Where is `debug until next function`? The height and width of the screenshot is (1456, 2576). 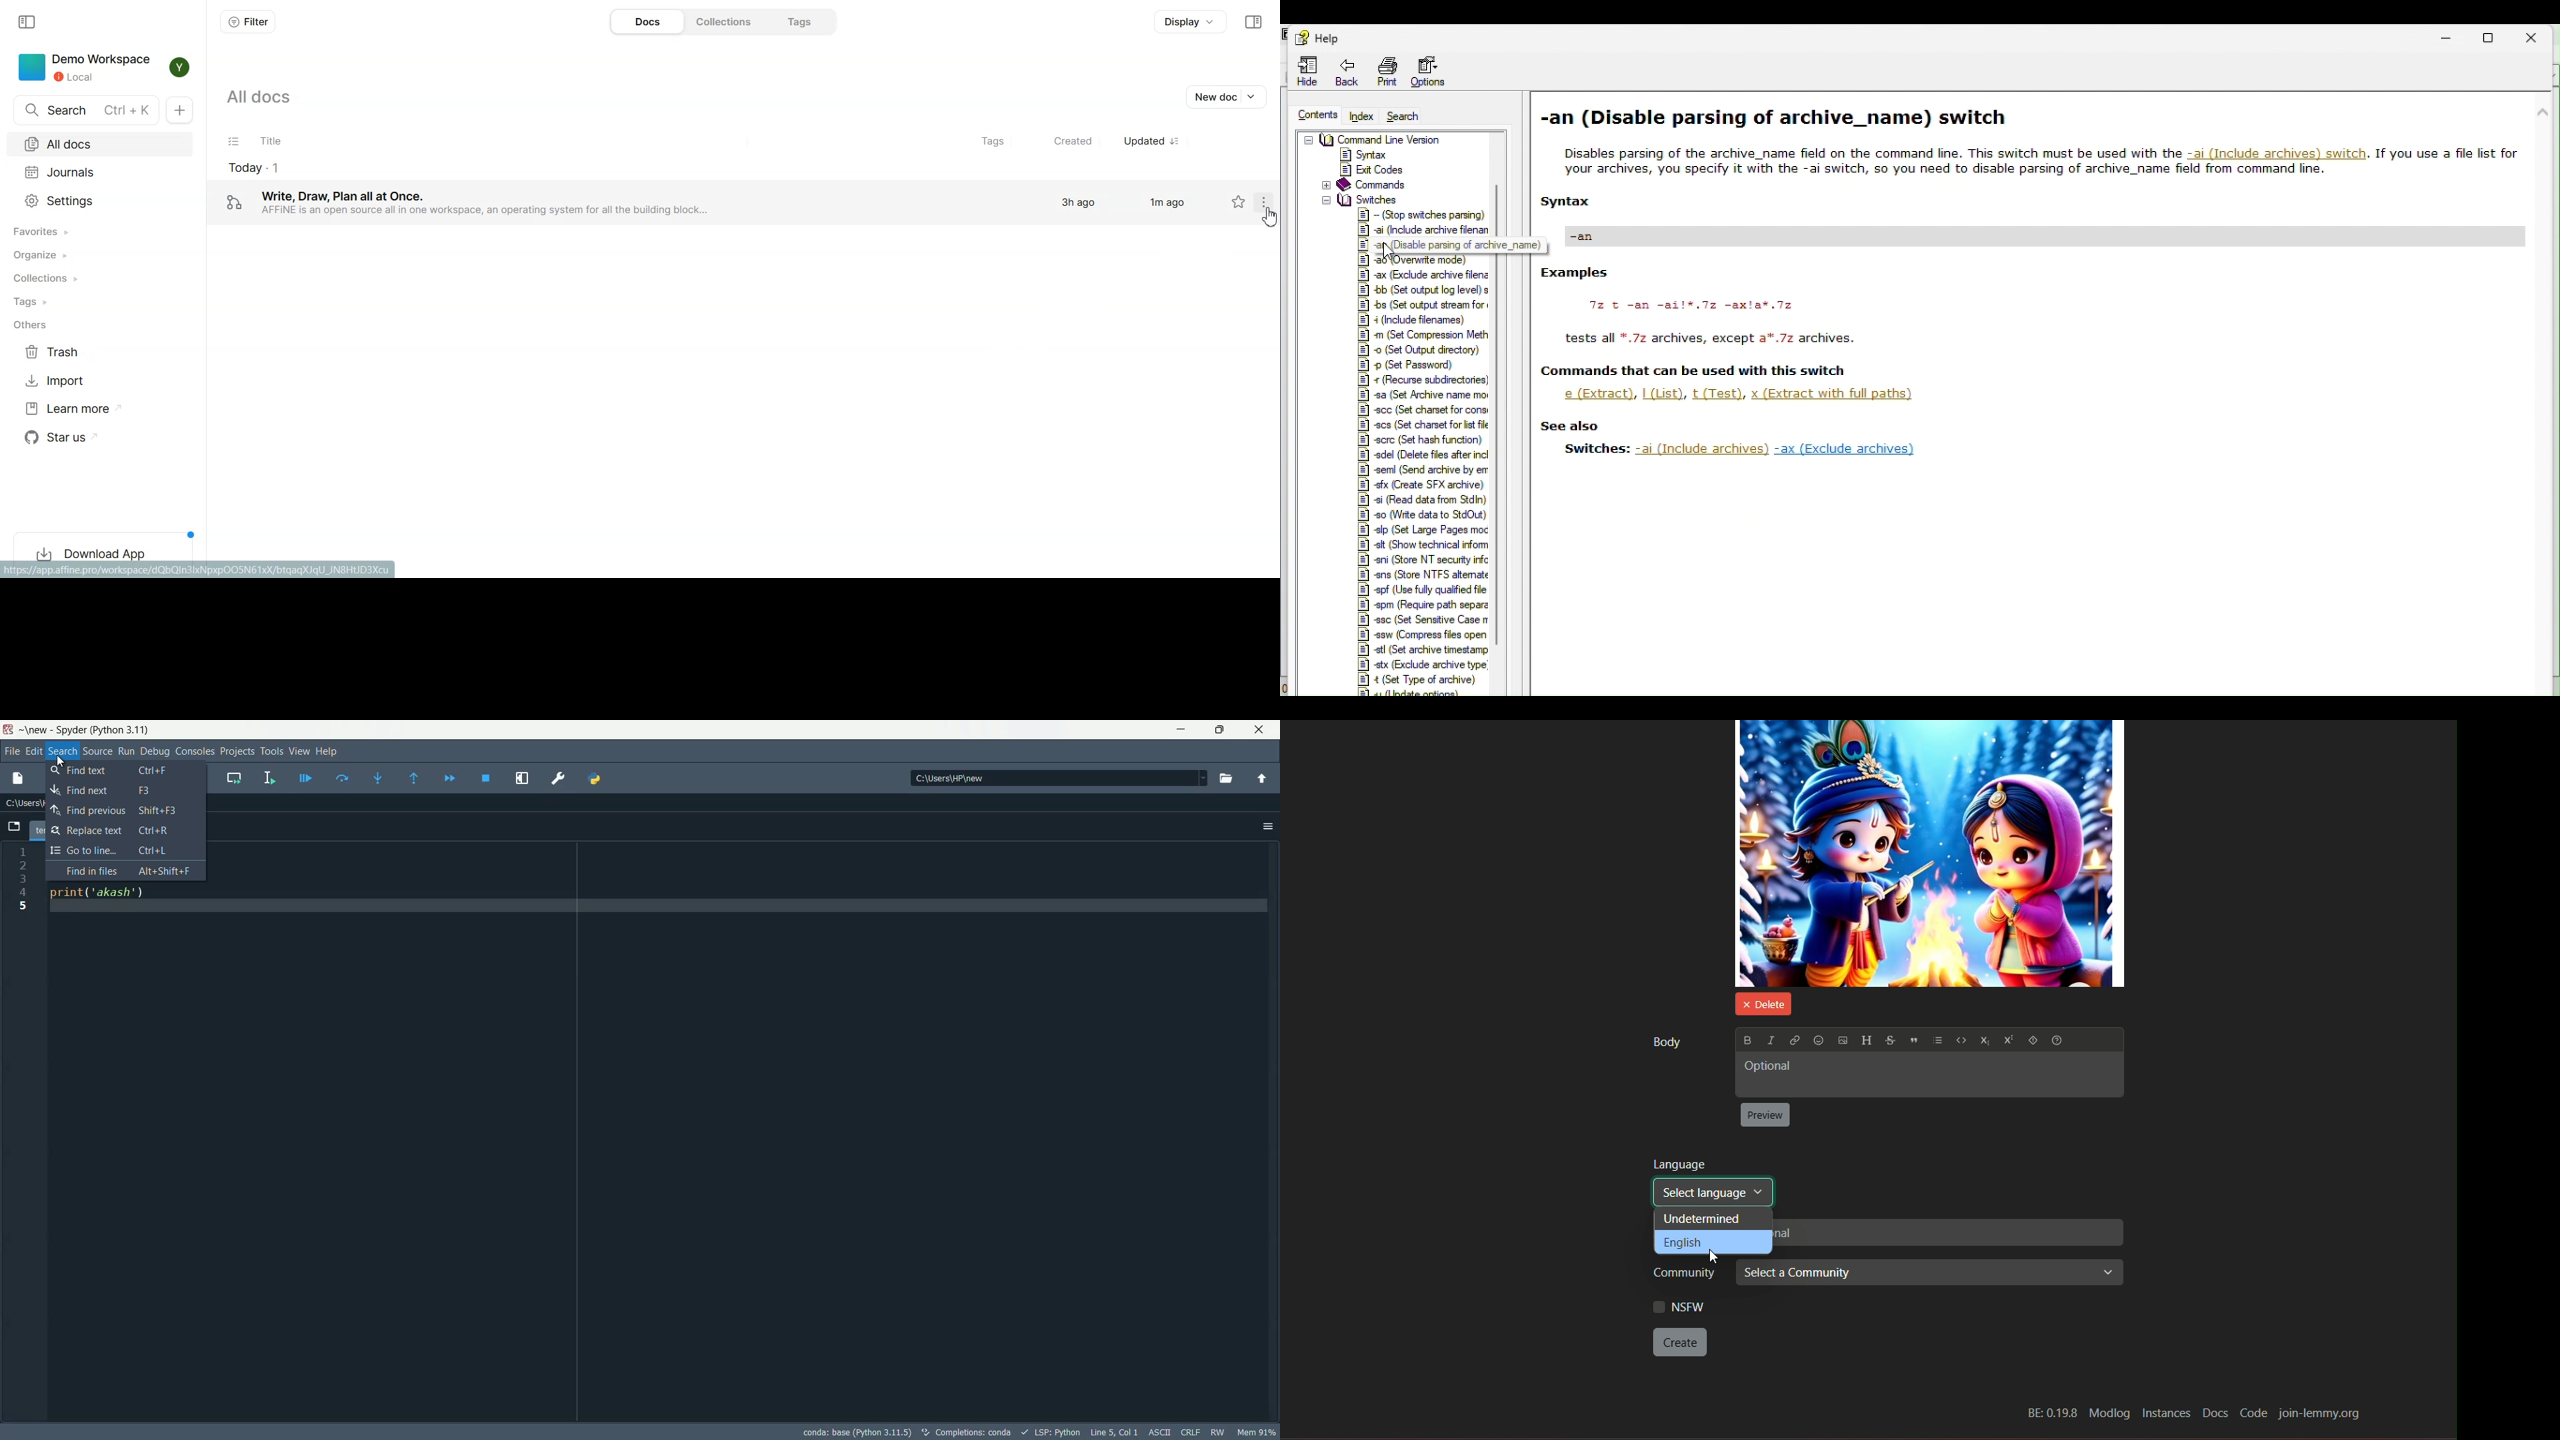
debug until next function is located at coordinates (451, 778).